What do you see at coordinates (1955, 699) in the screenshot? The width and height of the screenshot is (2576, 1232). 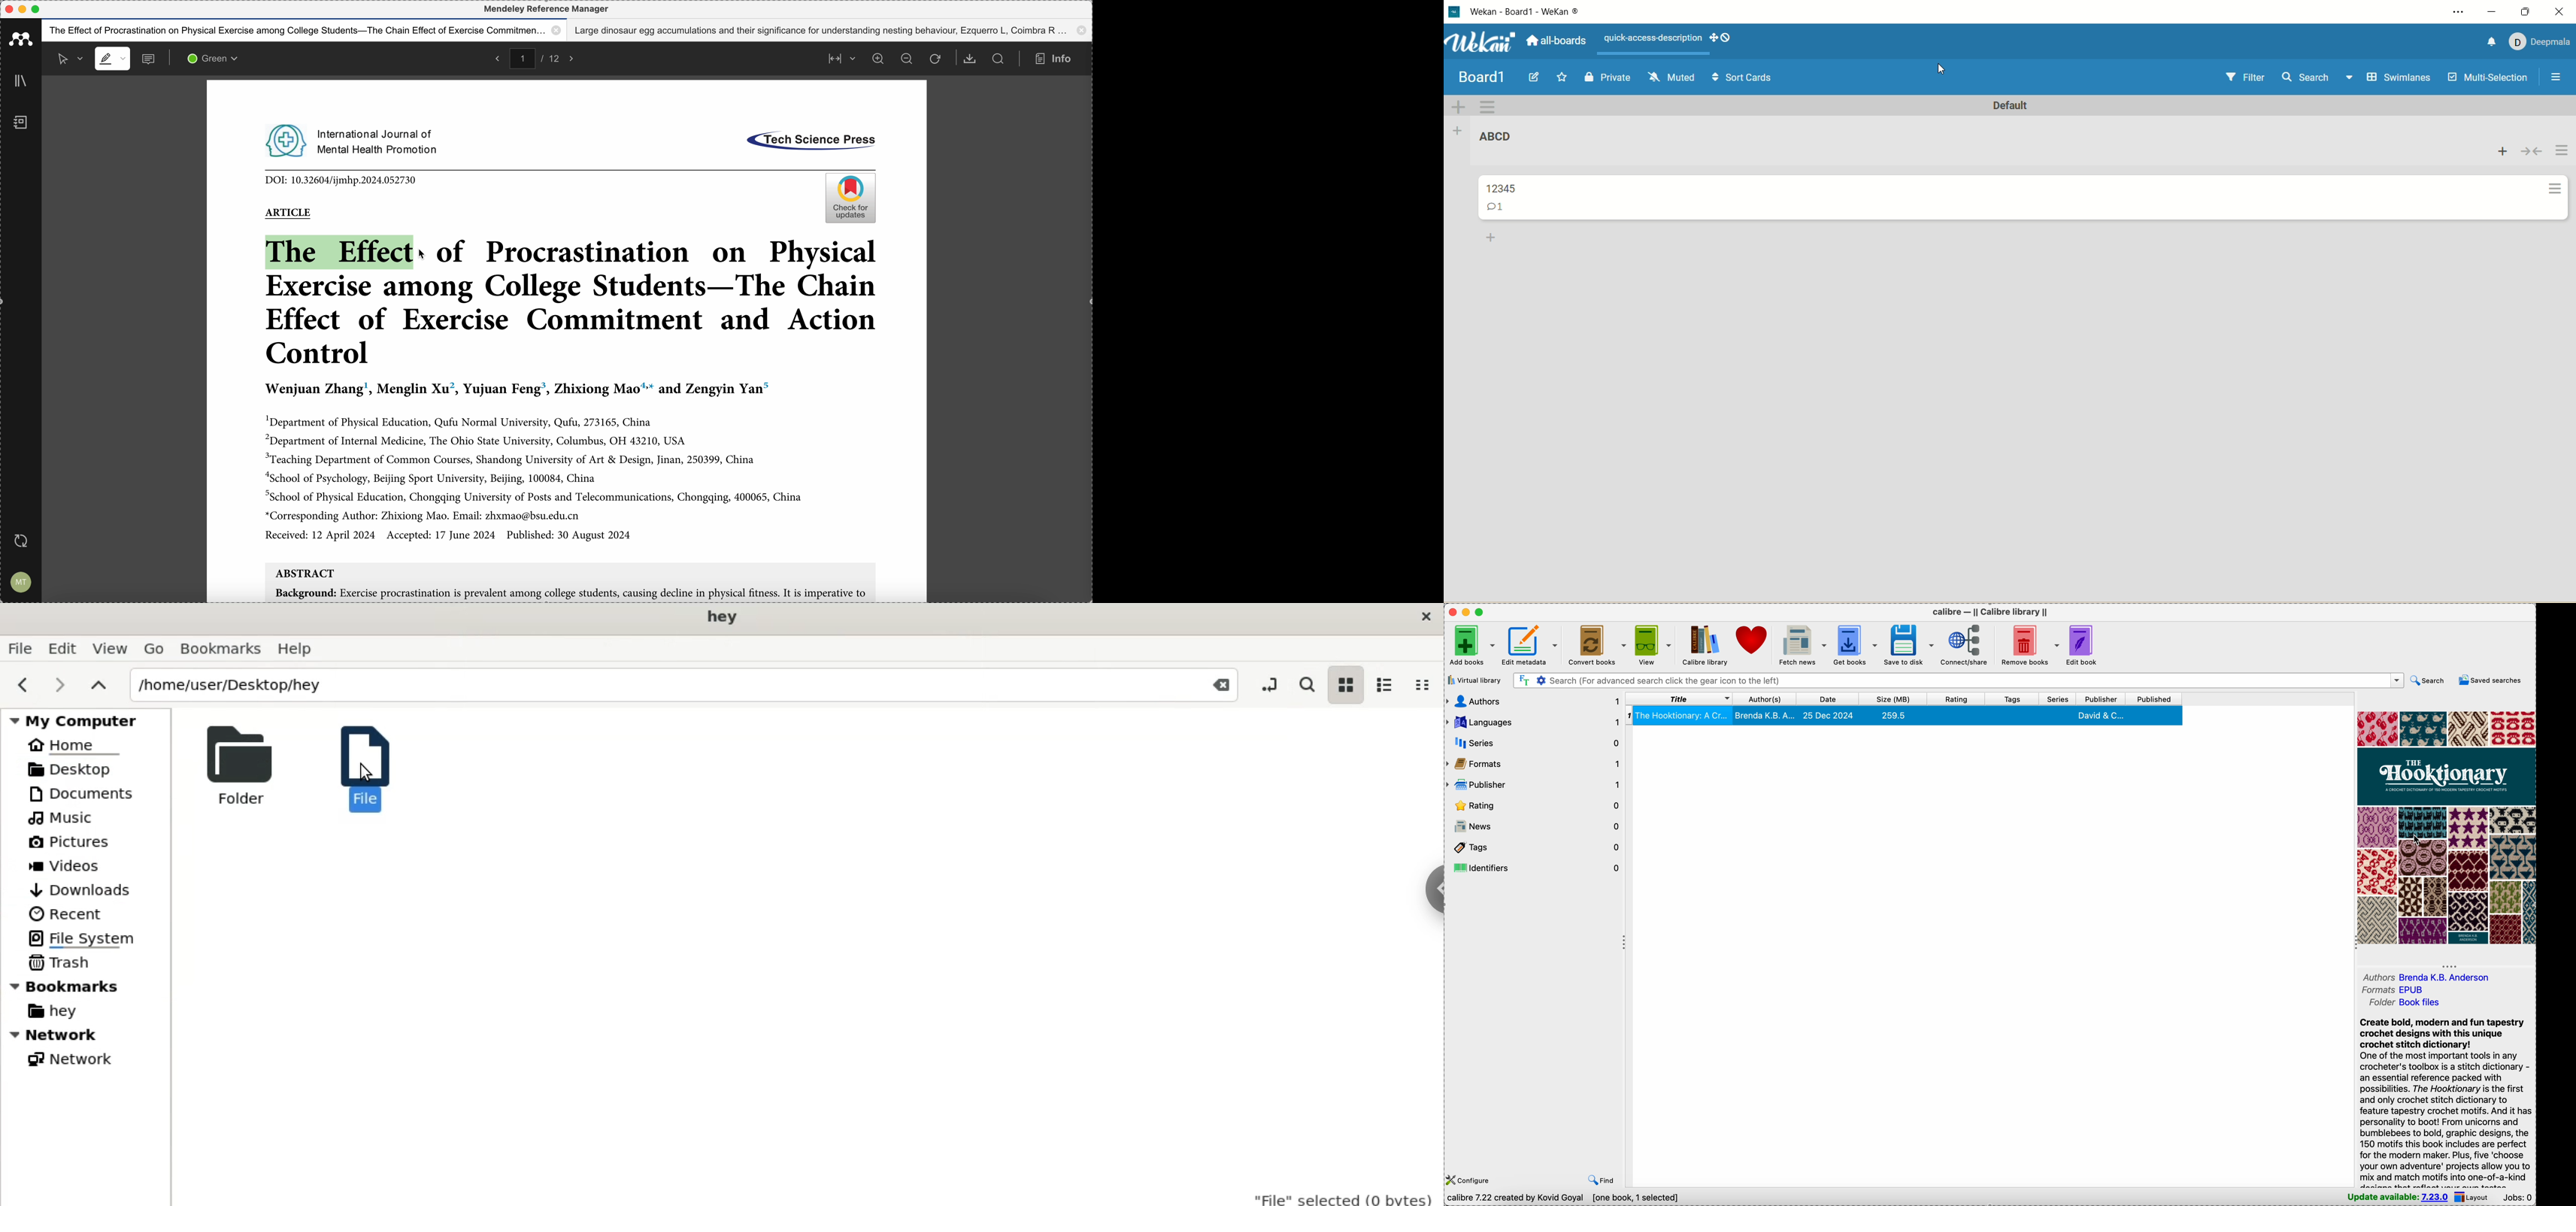 I see `rating` at bounding box center [1955, 699].